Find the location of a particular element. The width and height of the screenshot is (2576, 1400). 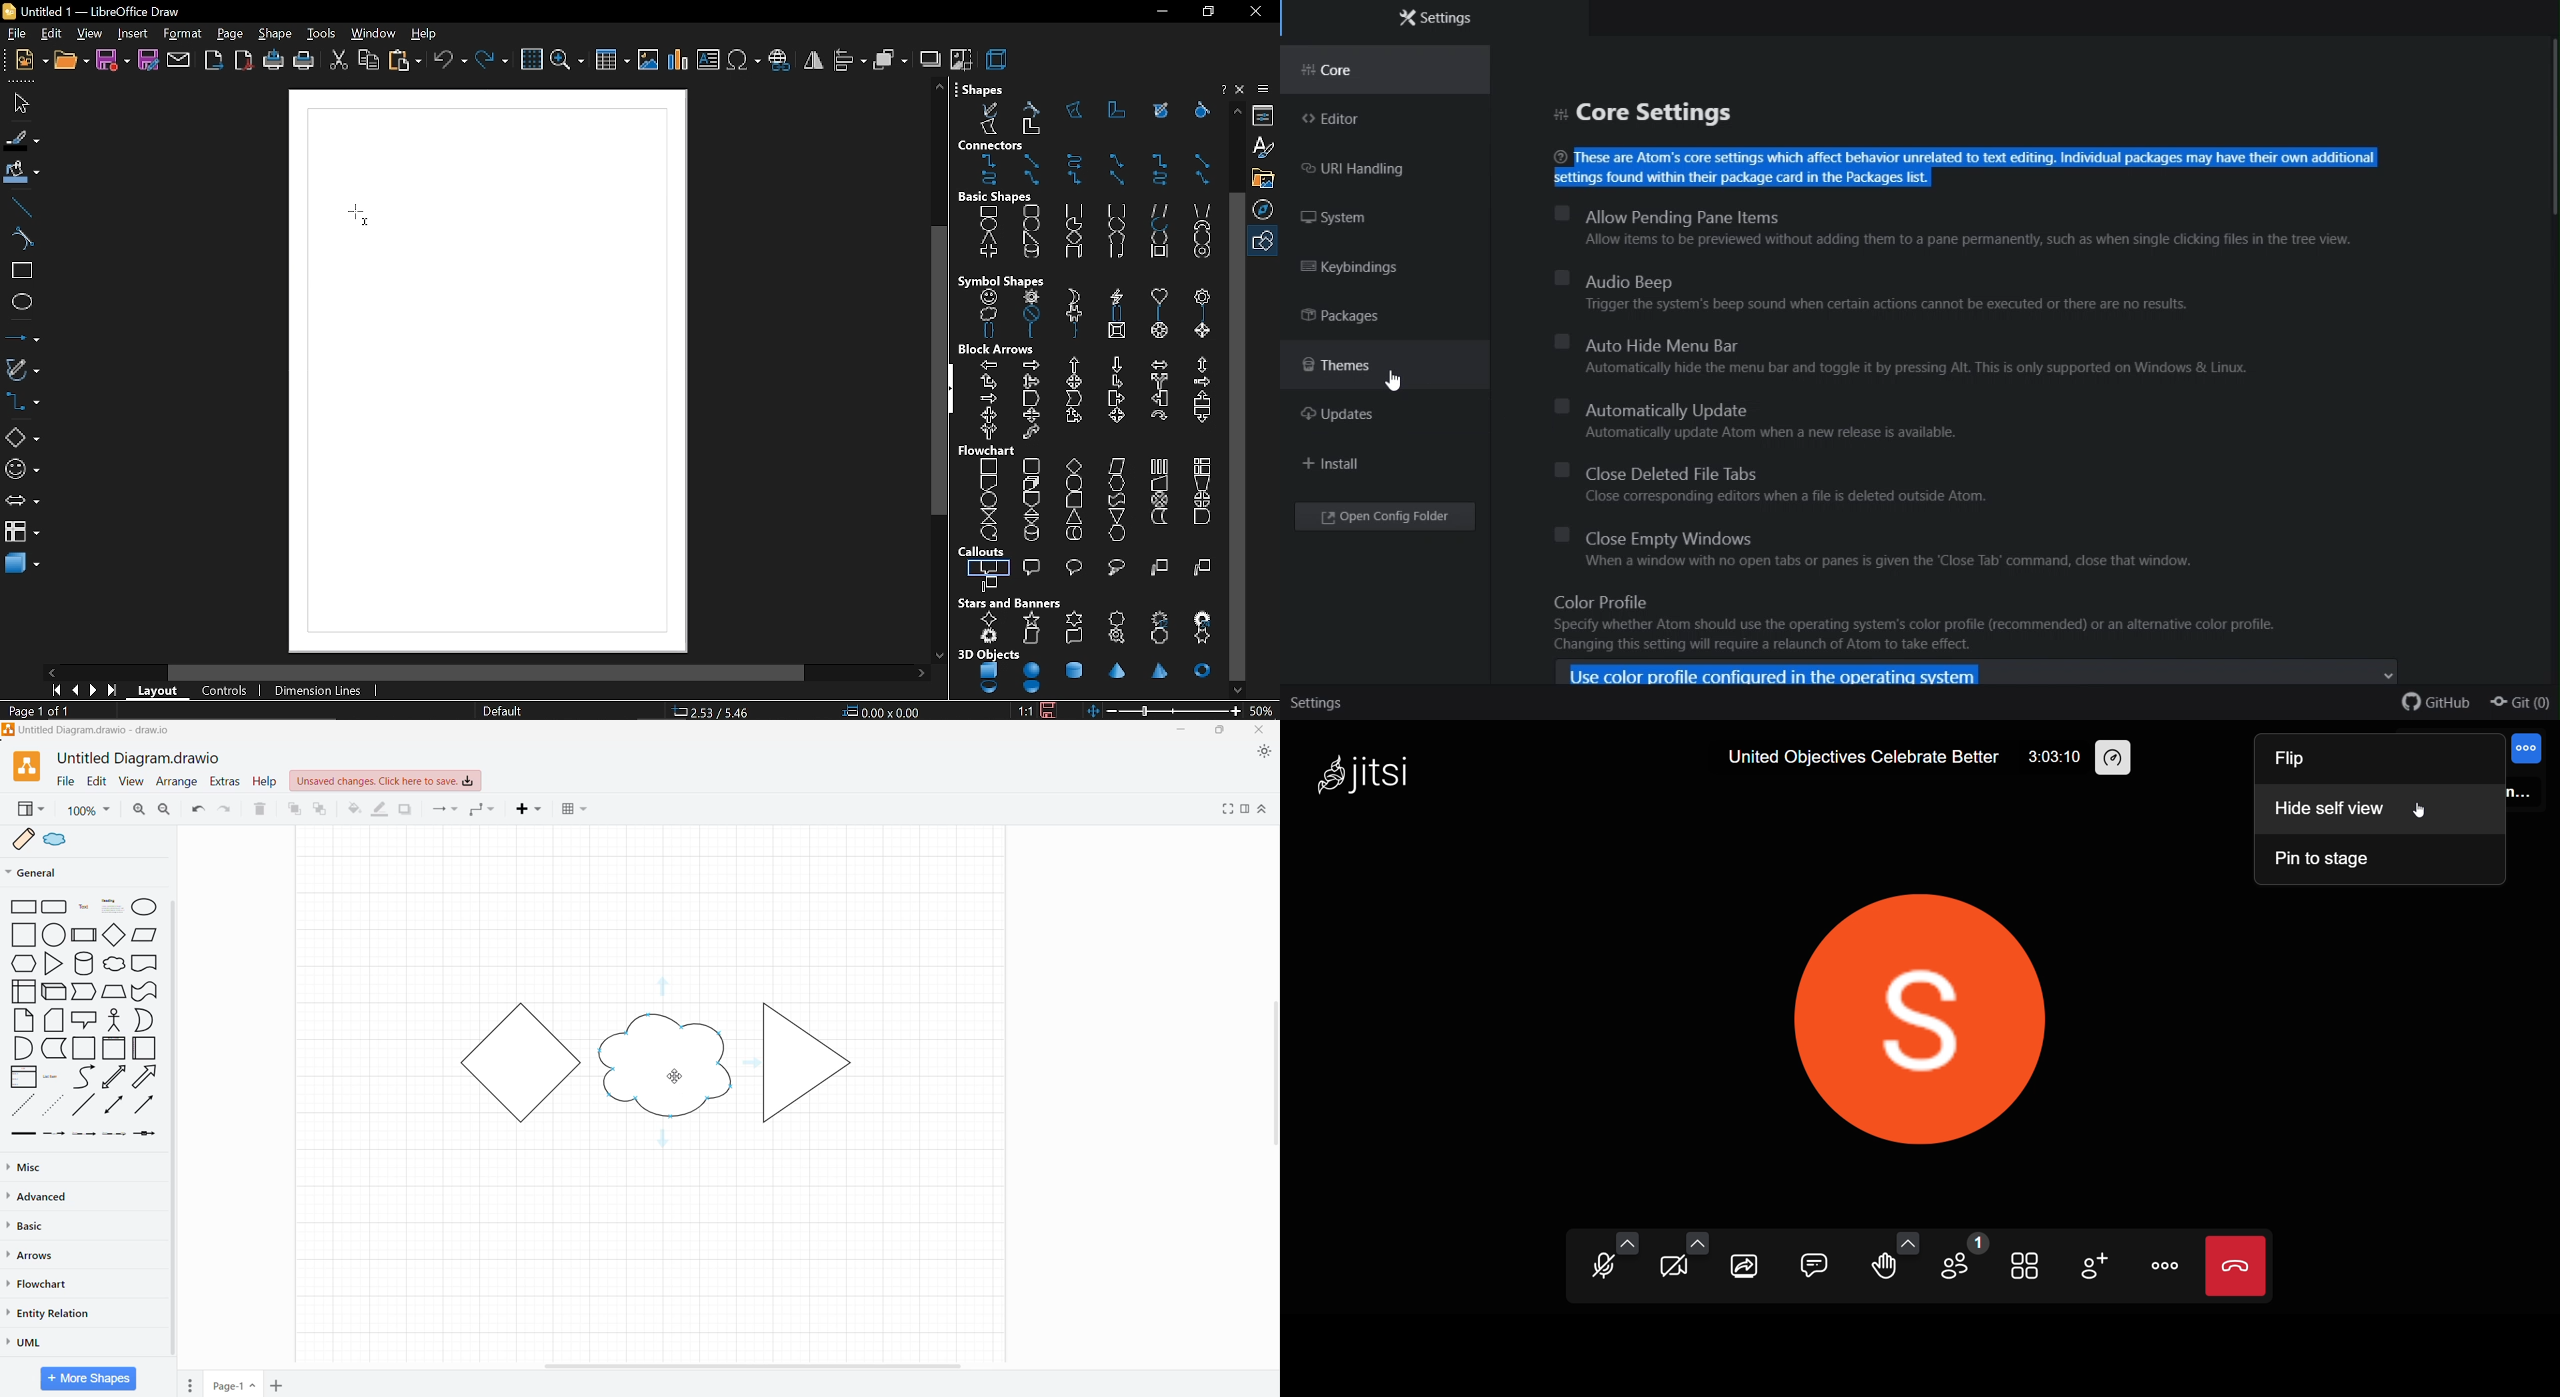

display is located at coordinates (1117, 533).